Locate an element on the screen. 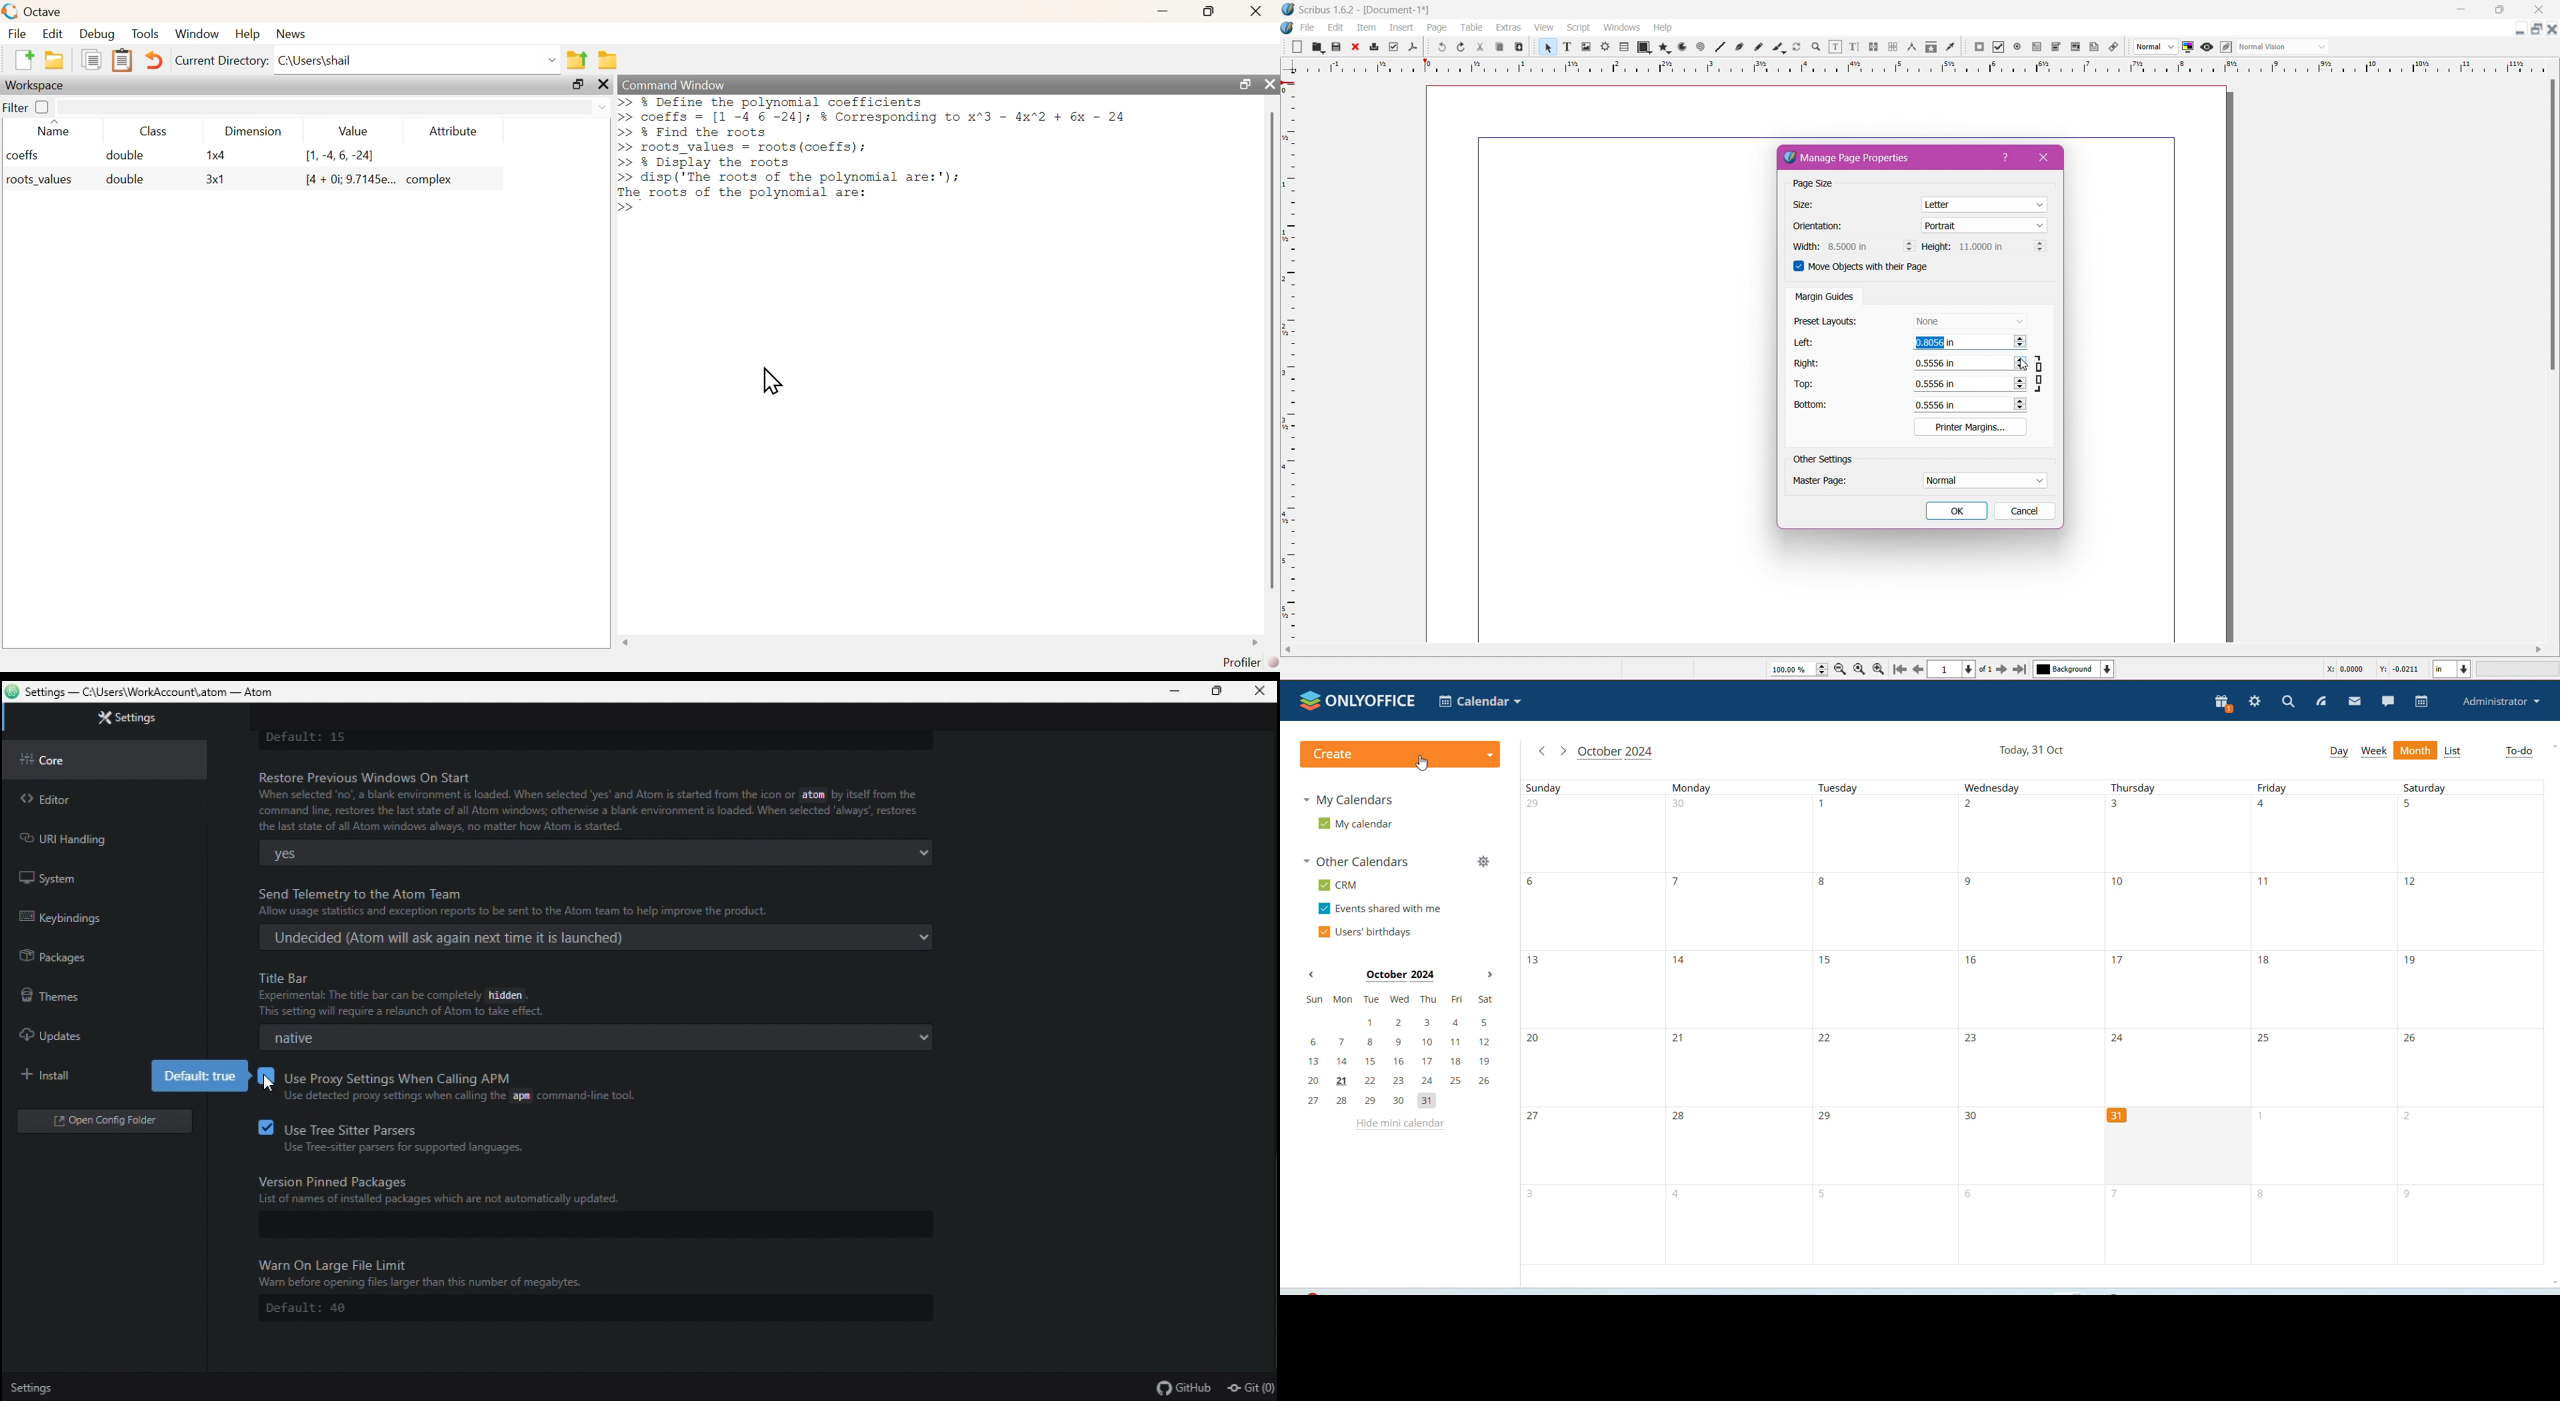 Image resolution: width=2576 pixels, height=1428 pixels. Name is located at coordinates (55, 127).